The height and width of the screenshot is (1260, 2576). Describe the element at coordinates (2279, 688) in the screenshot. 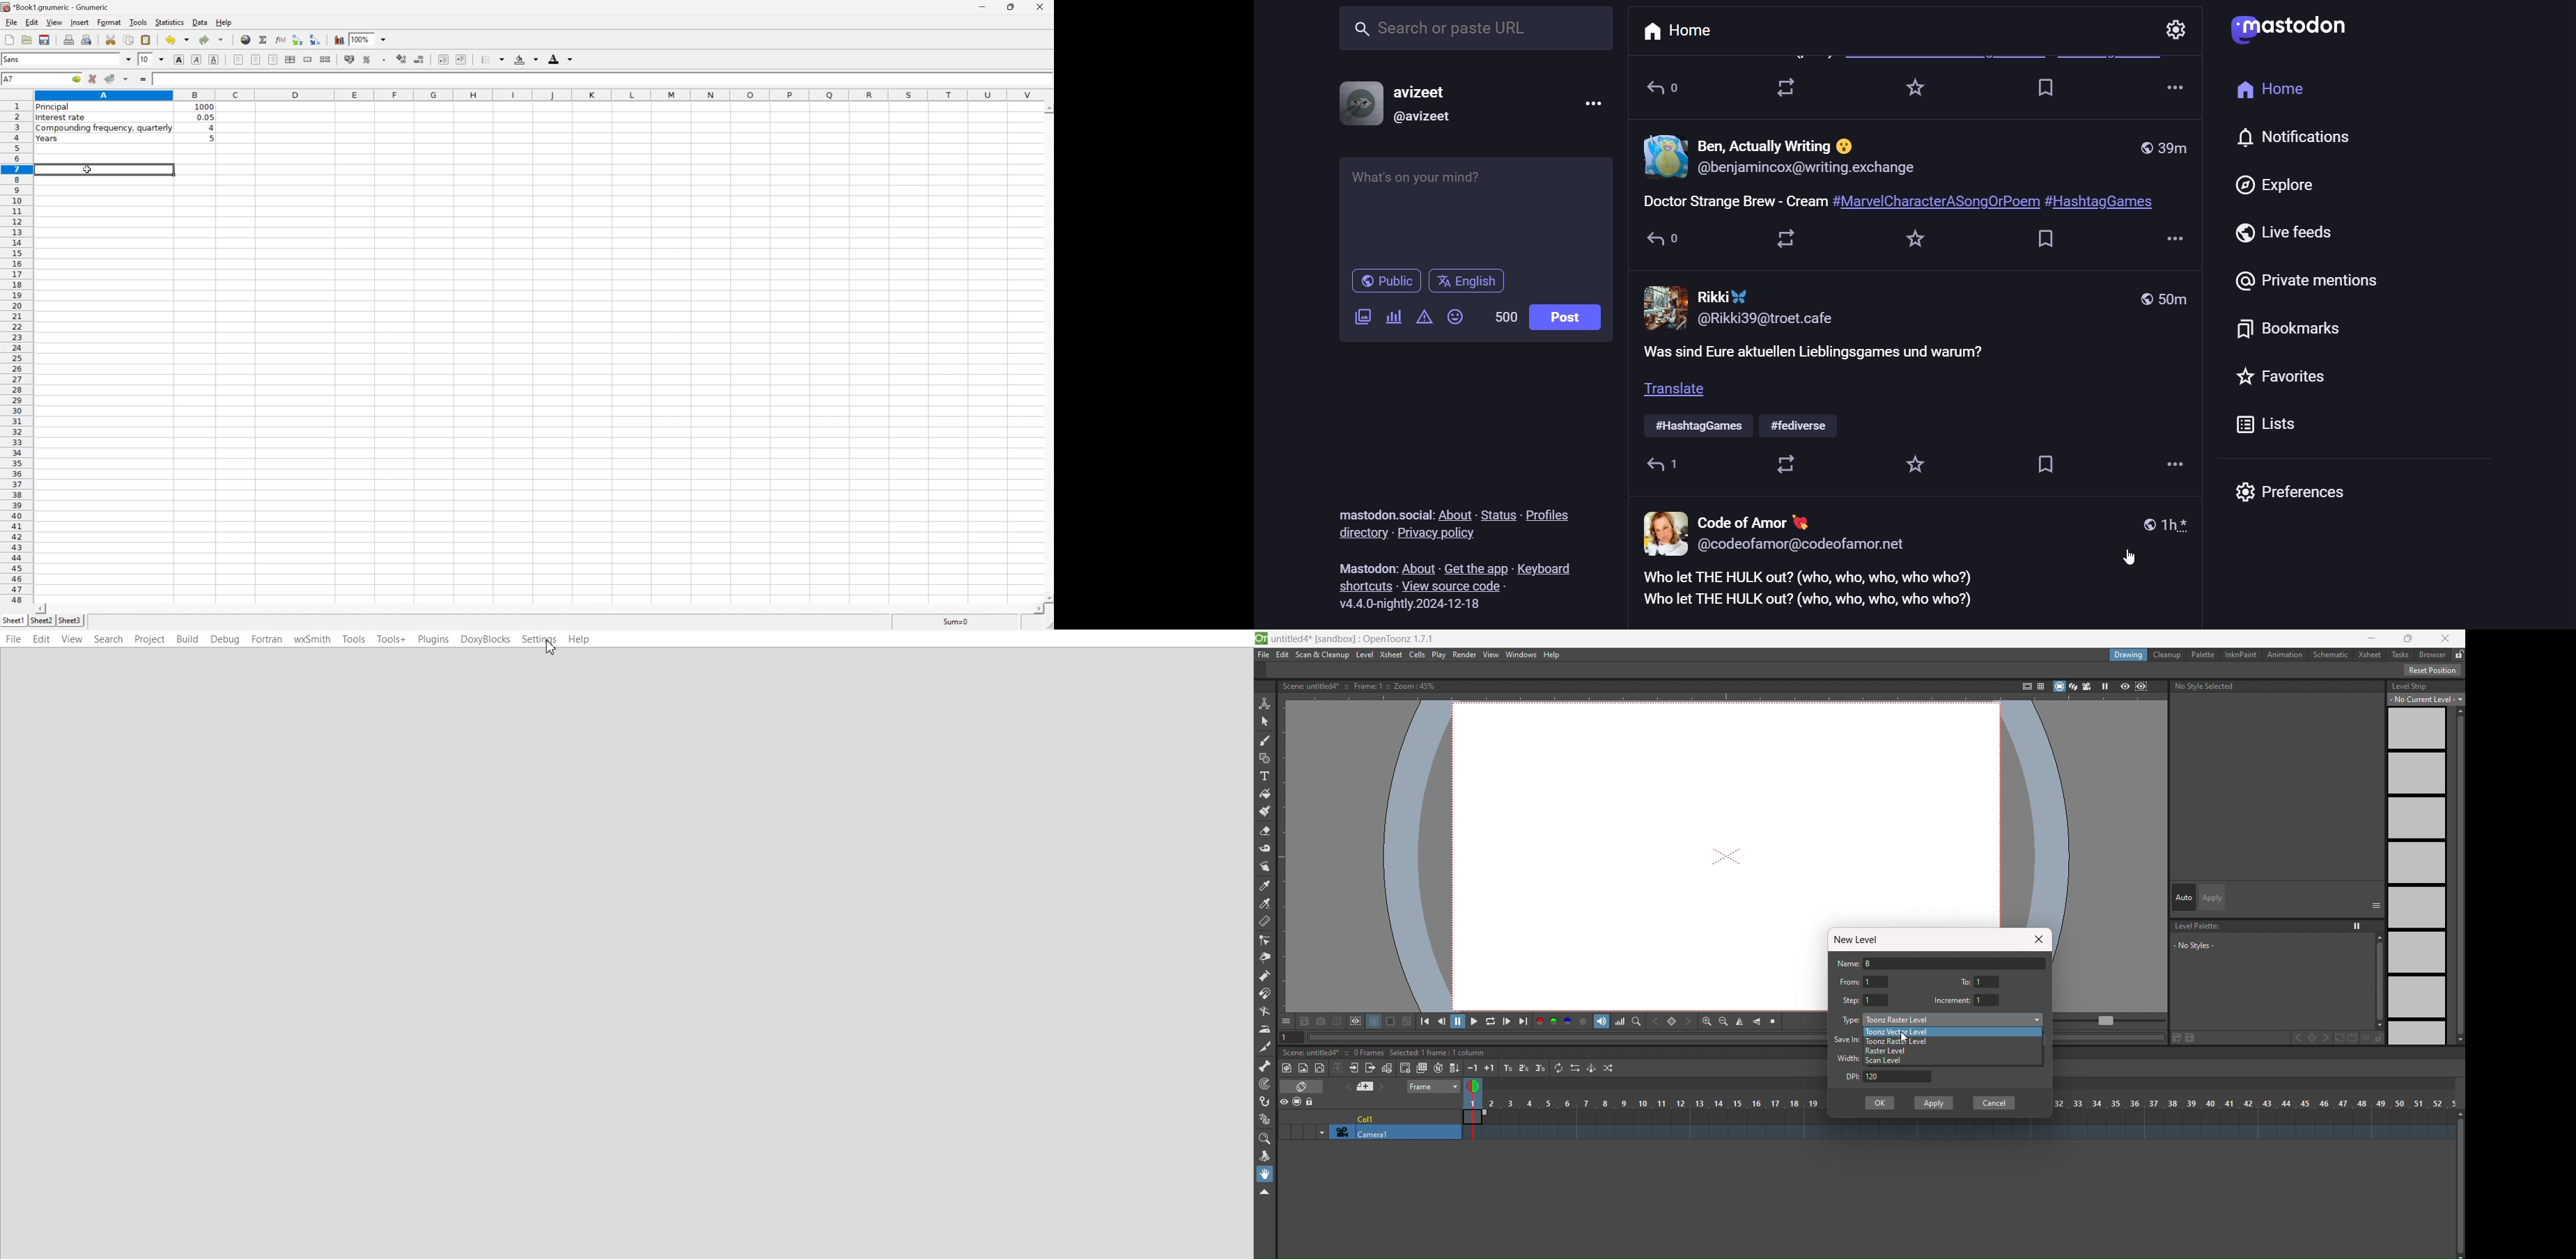

I see `no style selected` at that location.